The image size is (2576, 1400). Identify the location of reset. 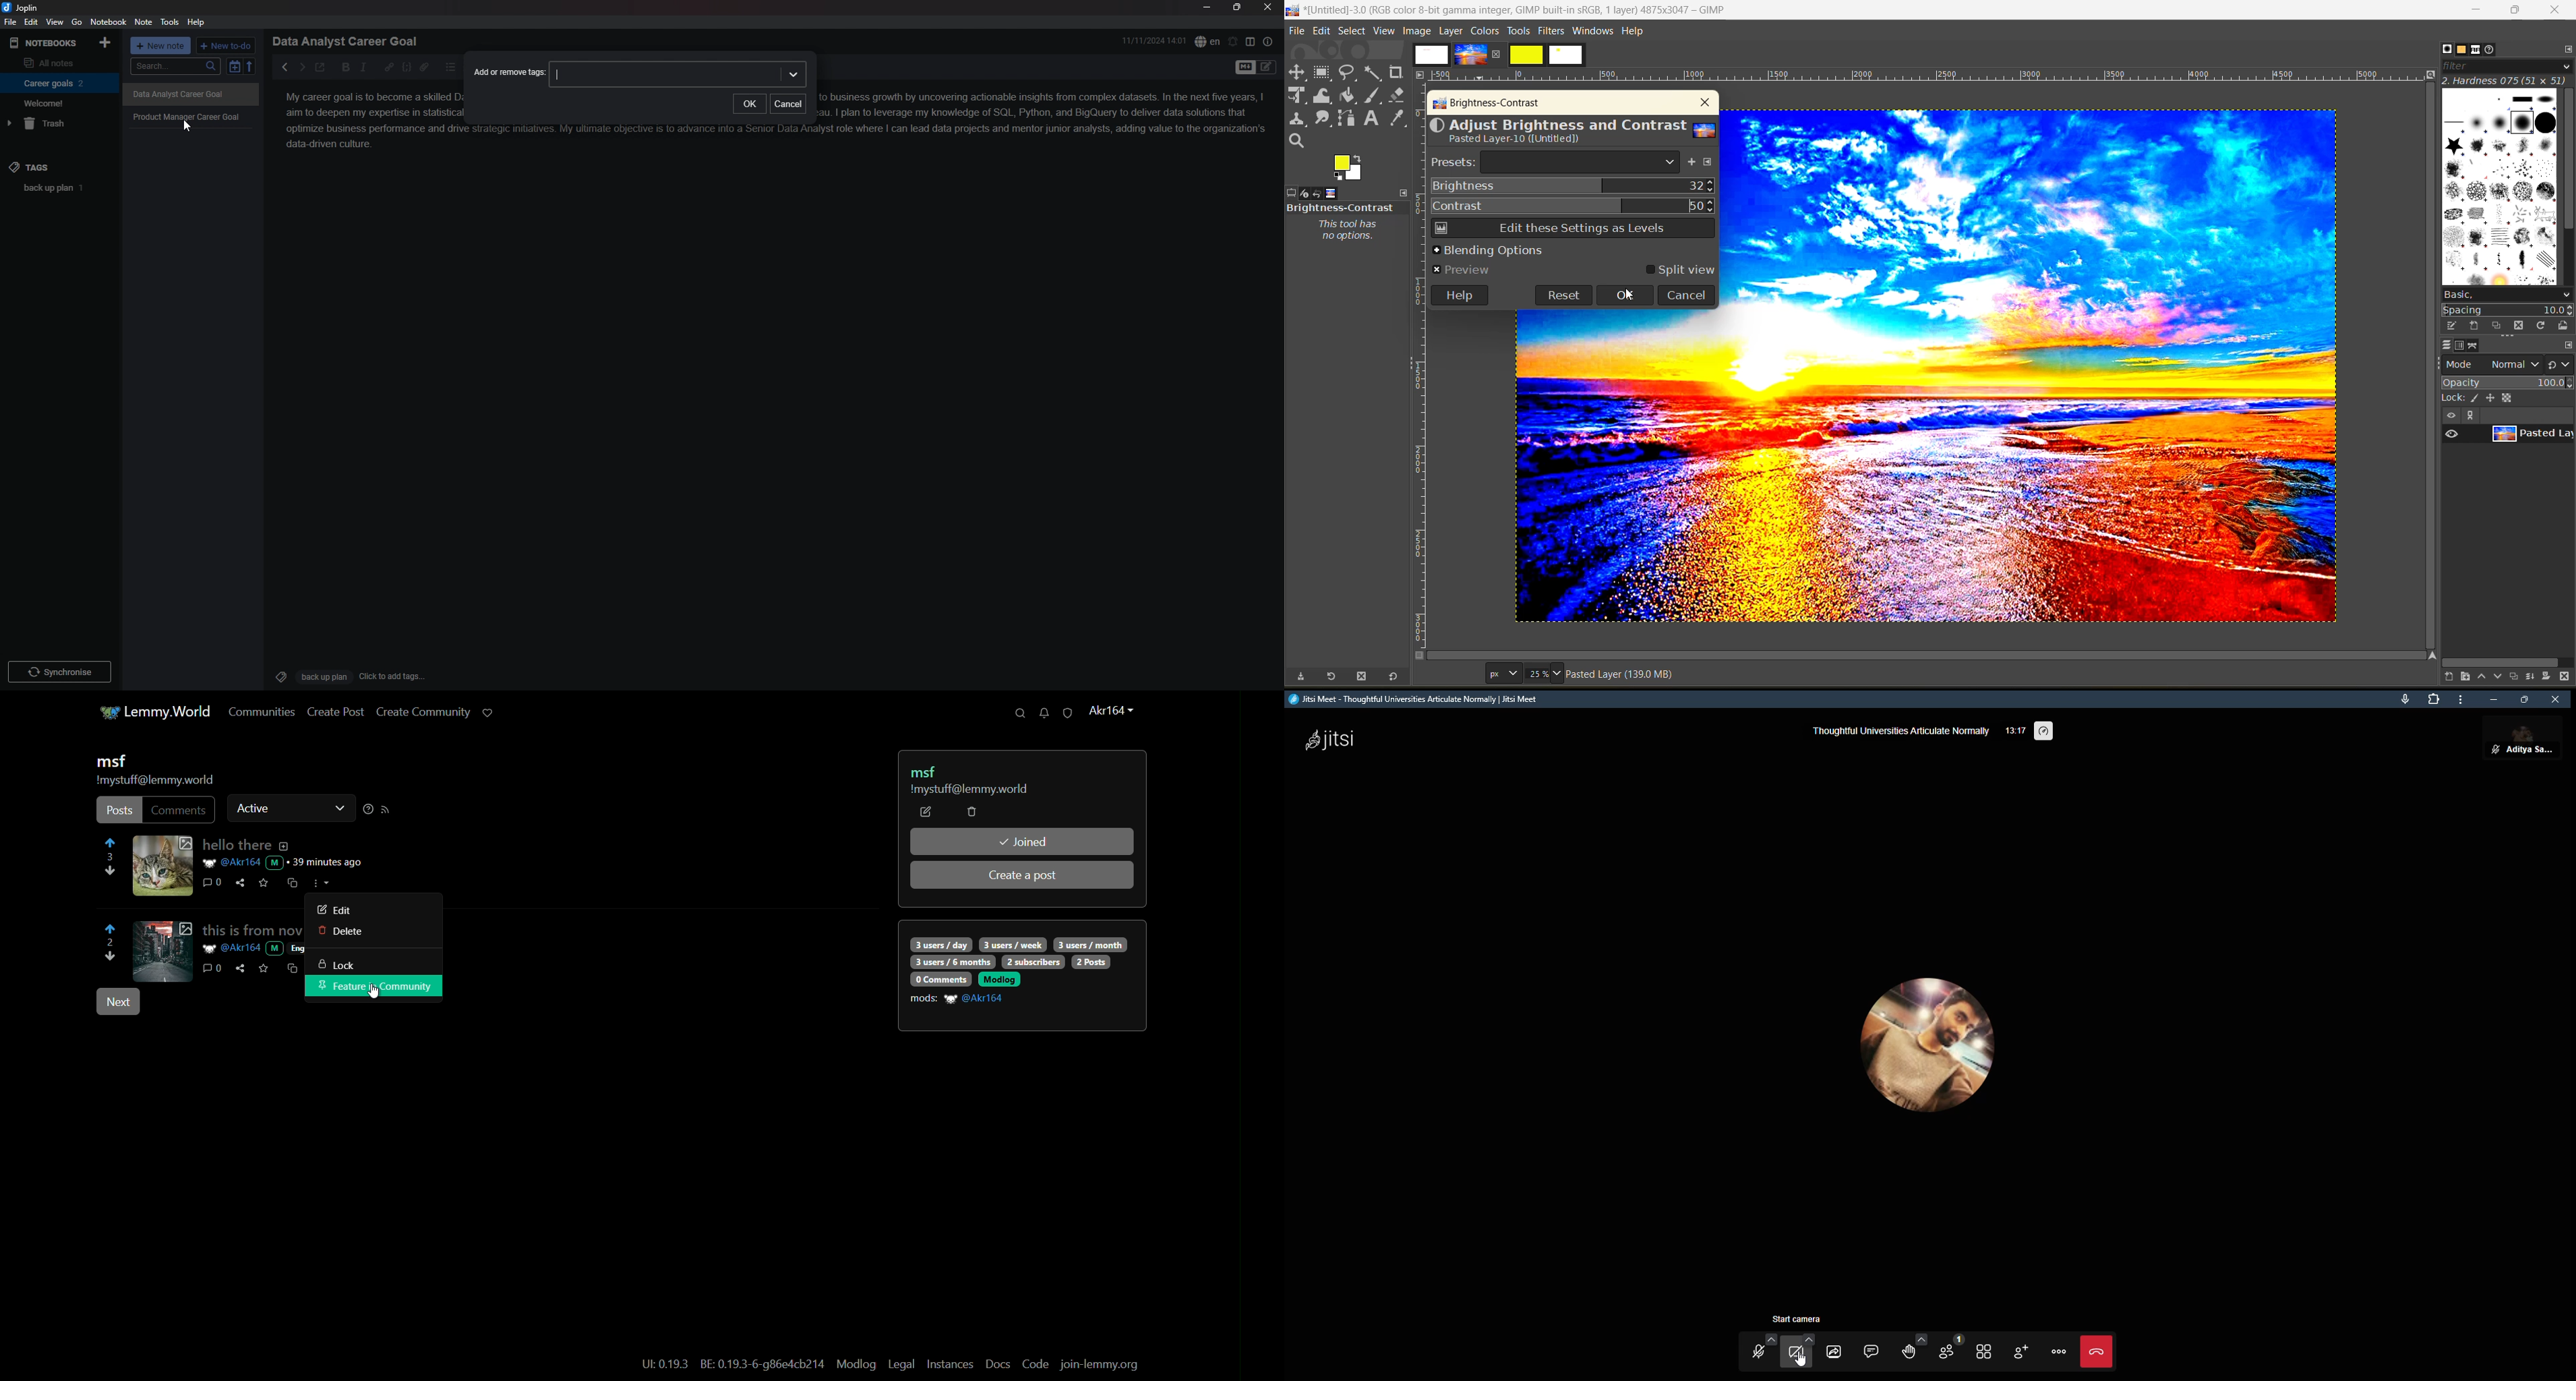
(1563, 295).